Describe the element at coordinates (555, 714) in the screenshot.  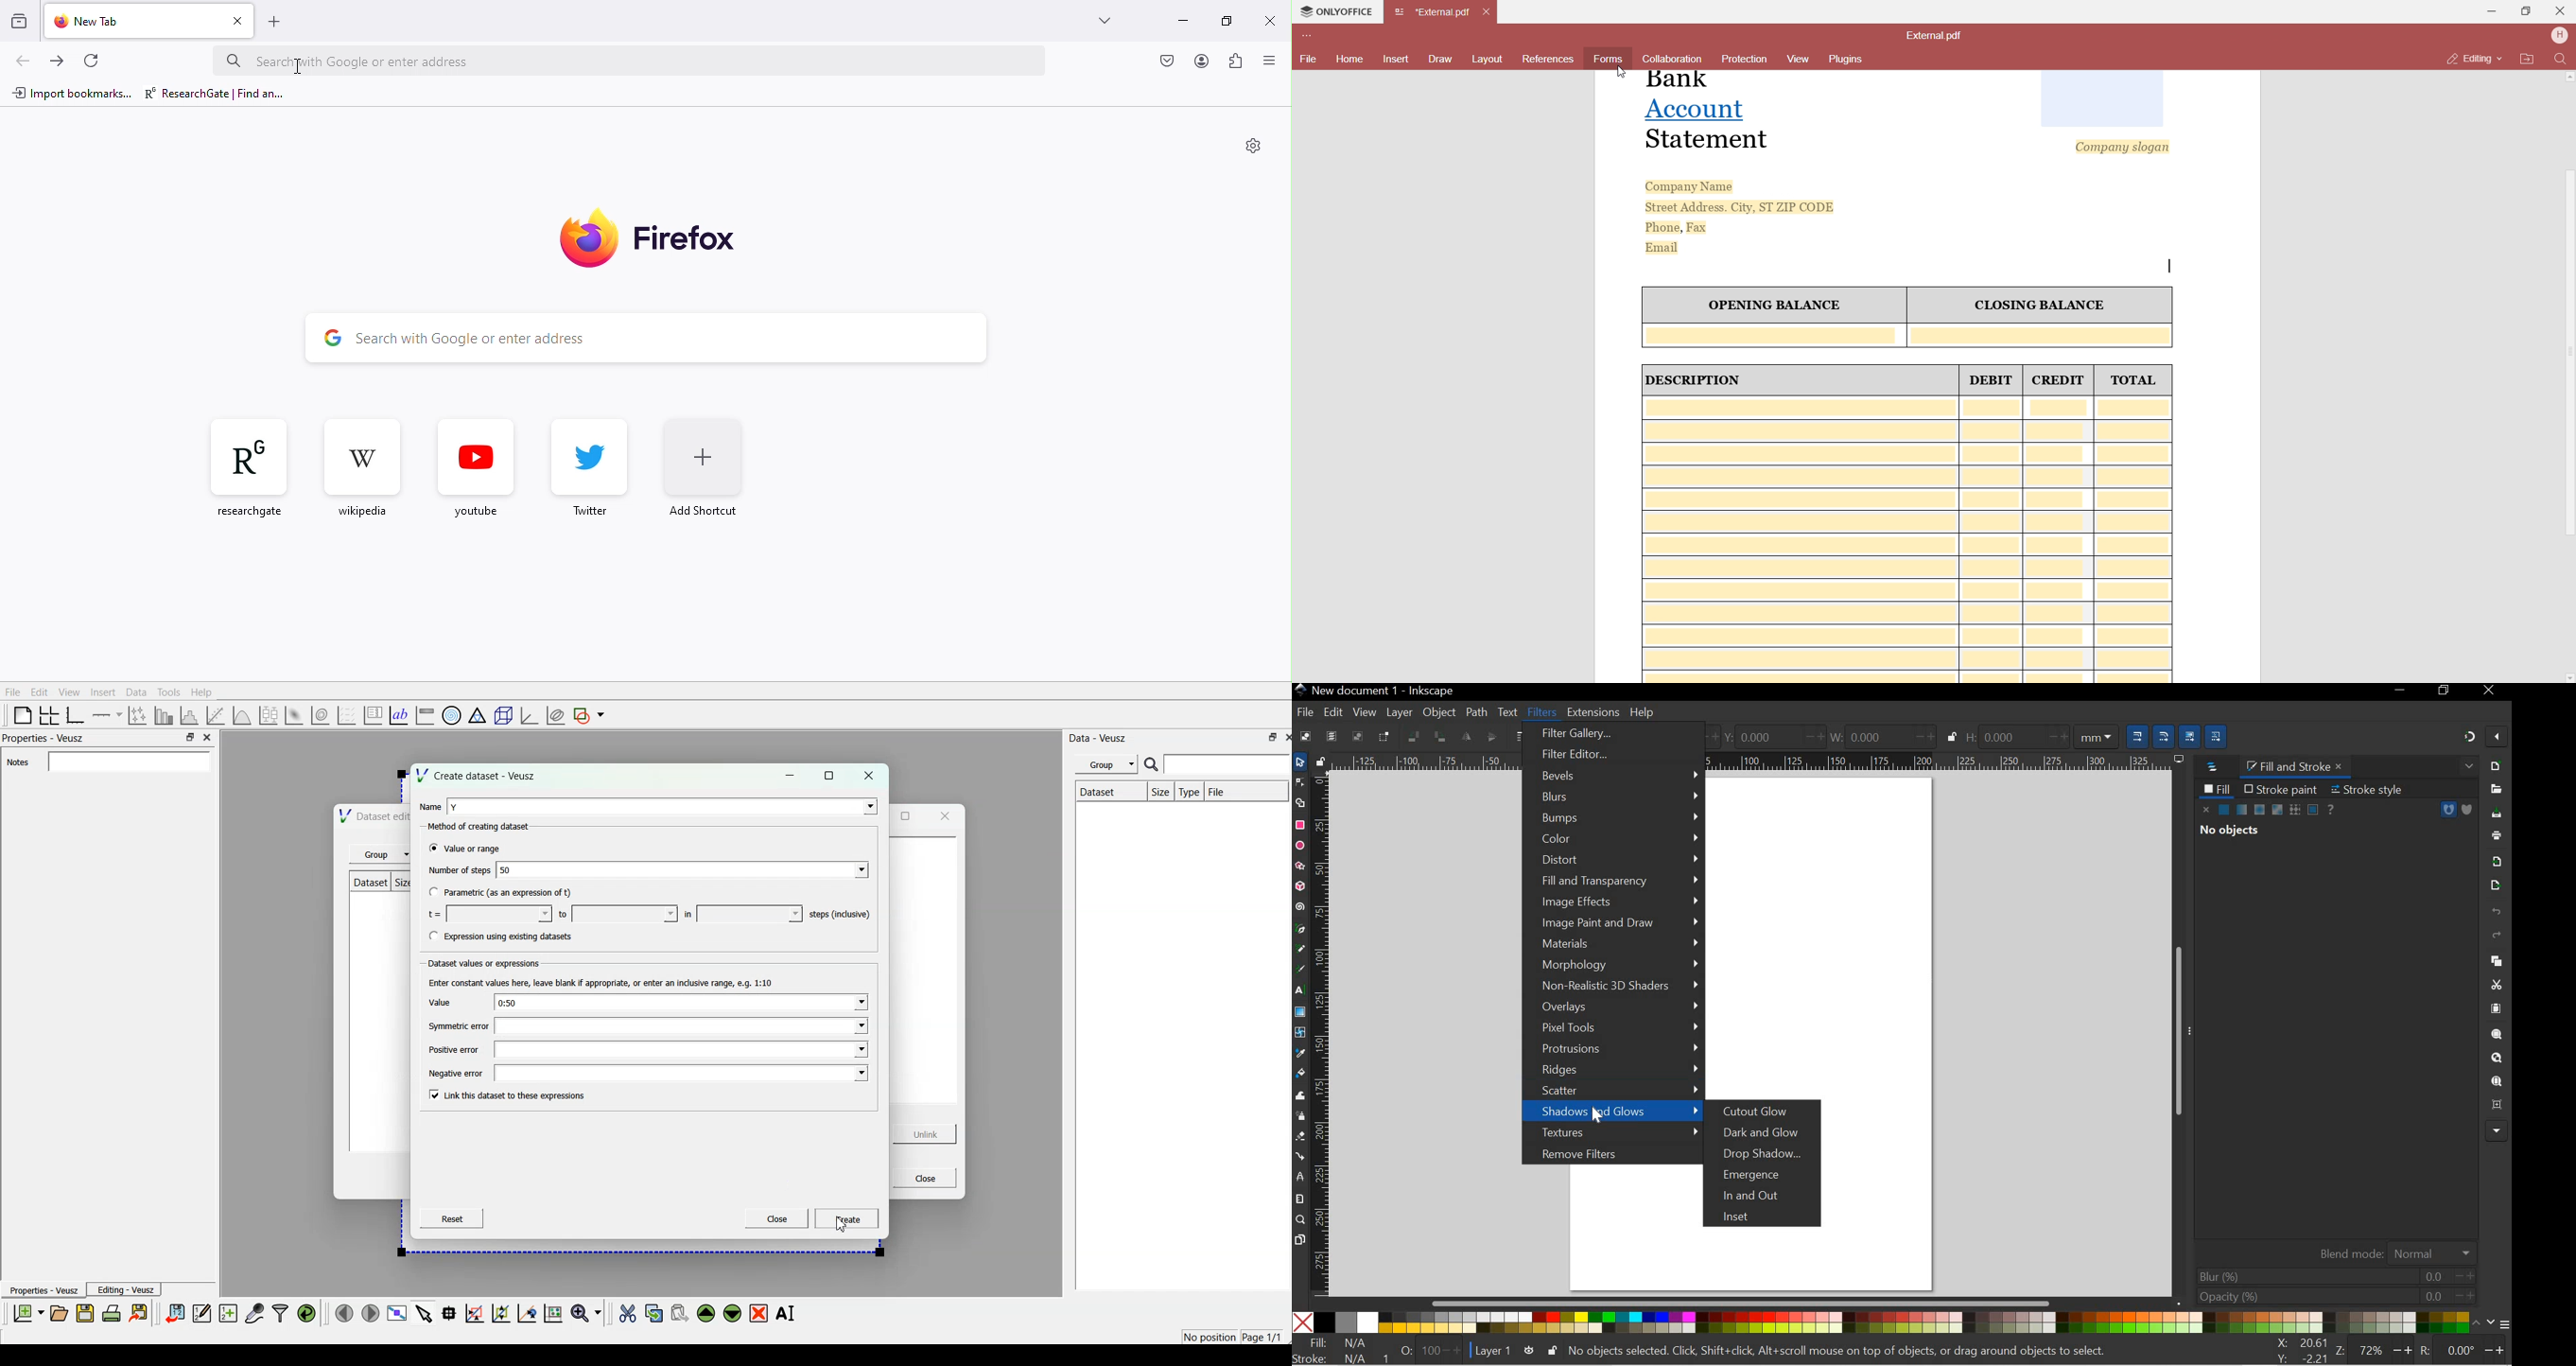
I see `plot covariance ellipses` at that location.